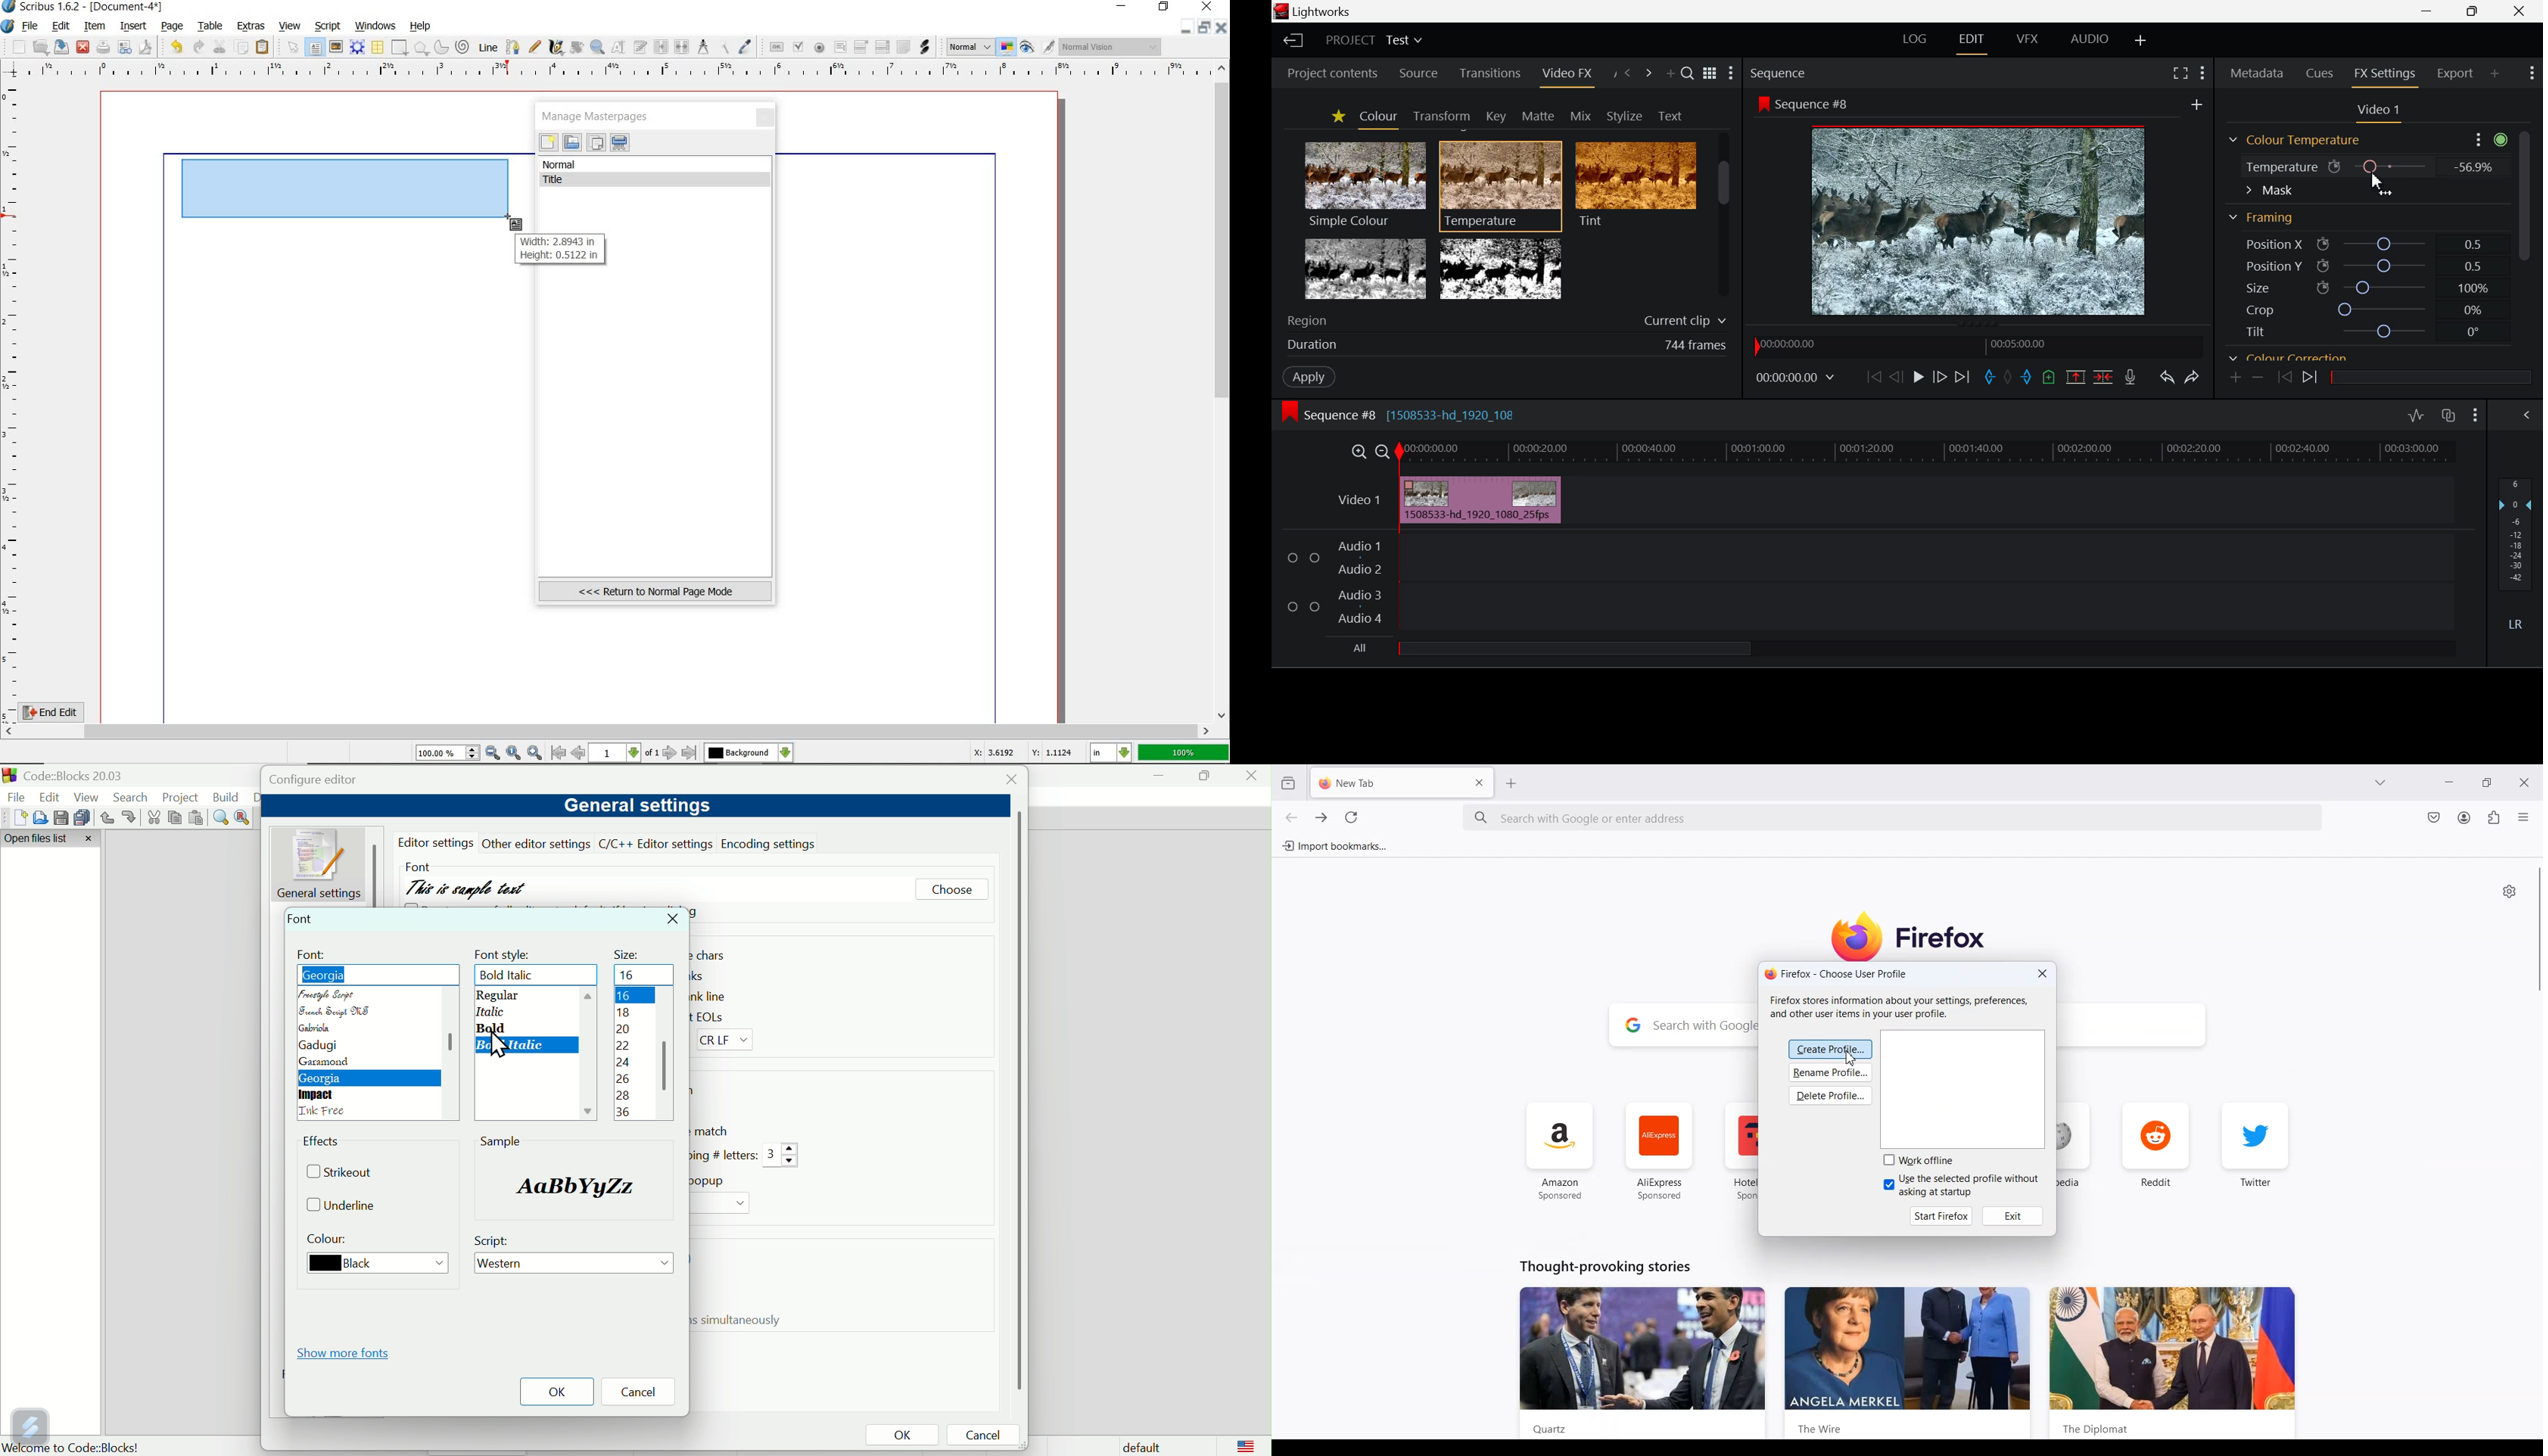  What do you see at coordinates (336, 47) in the screenshot?
I see `image frame` at bounding box center [336, 47].